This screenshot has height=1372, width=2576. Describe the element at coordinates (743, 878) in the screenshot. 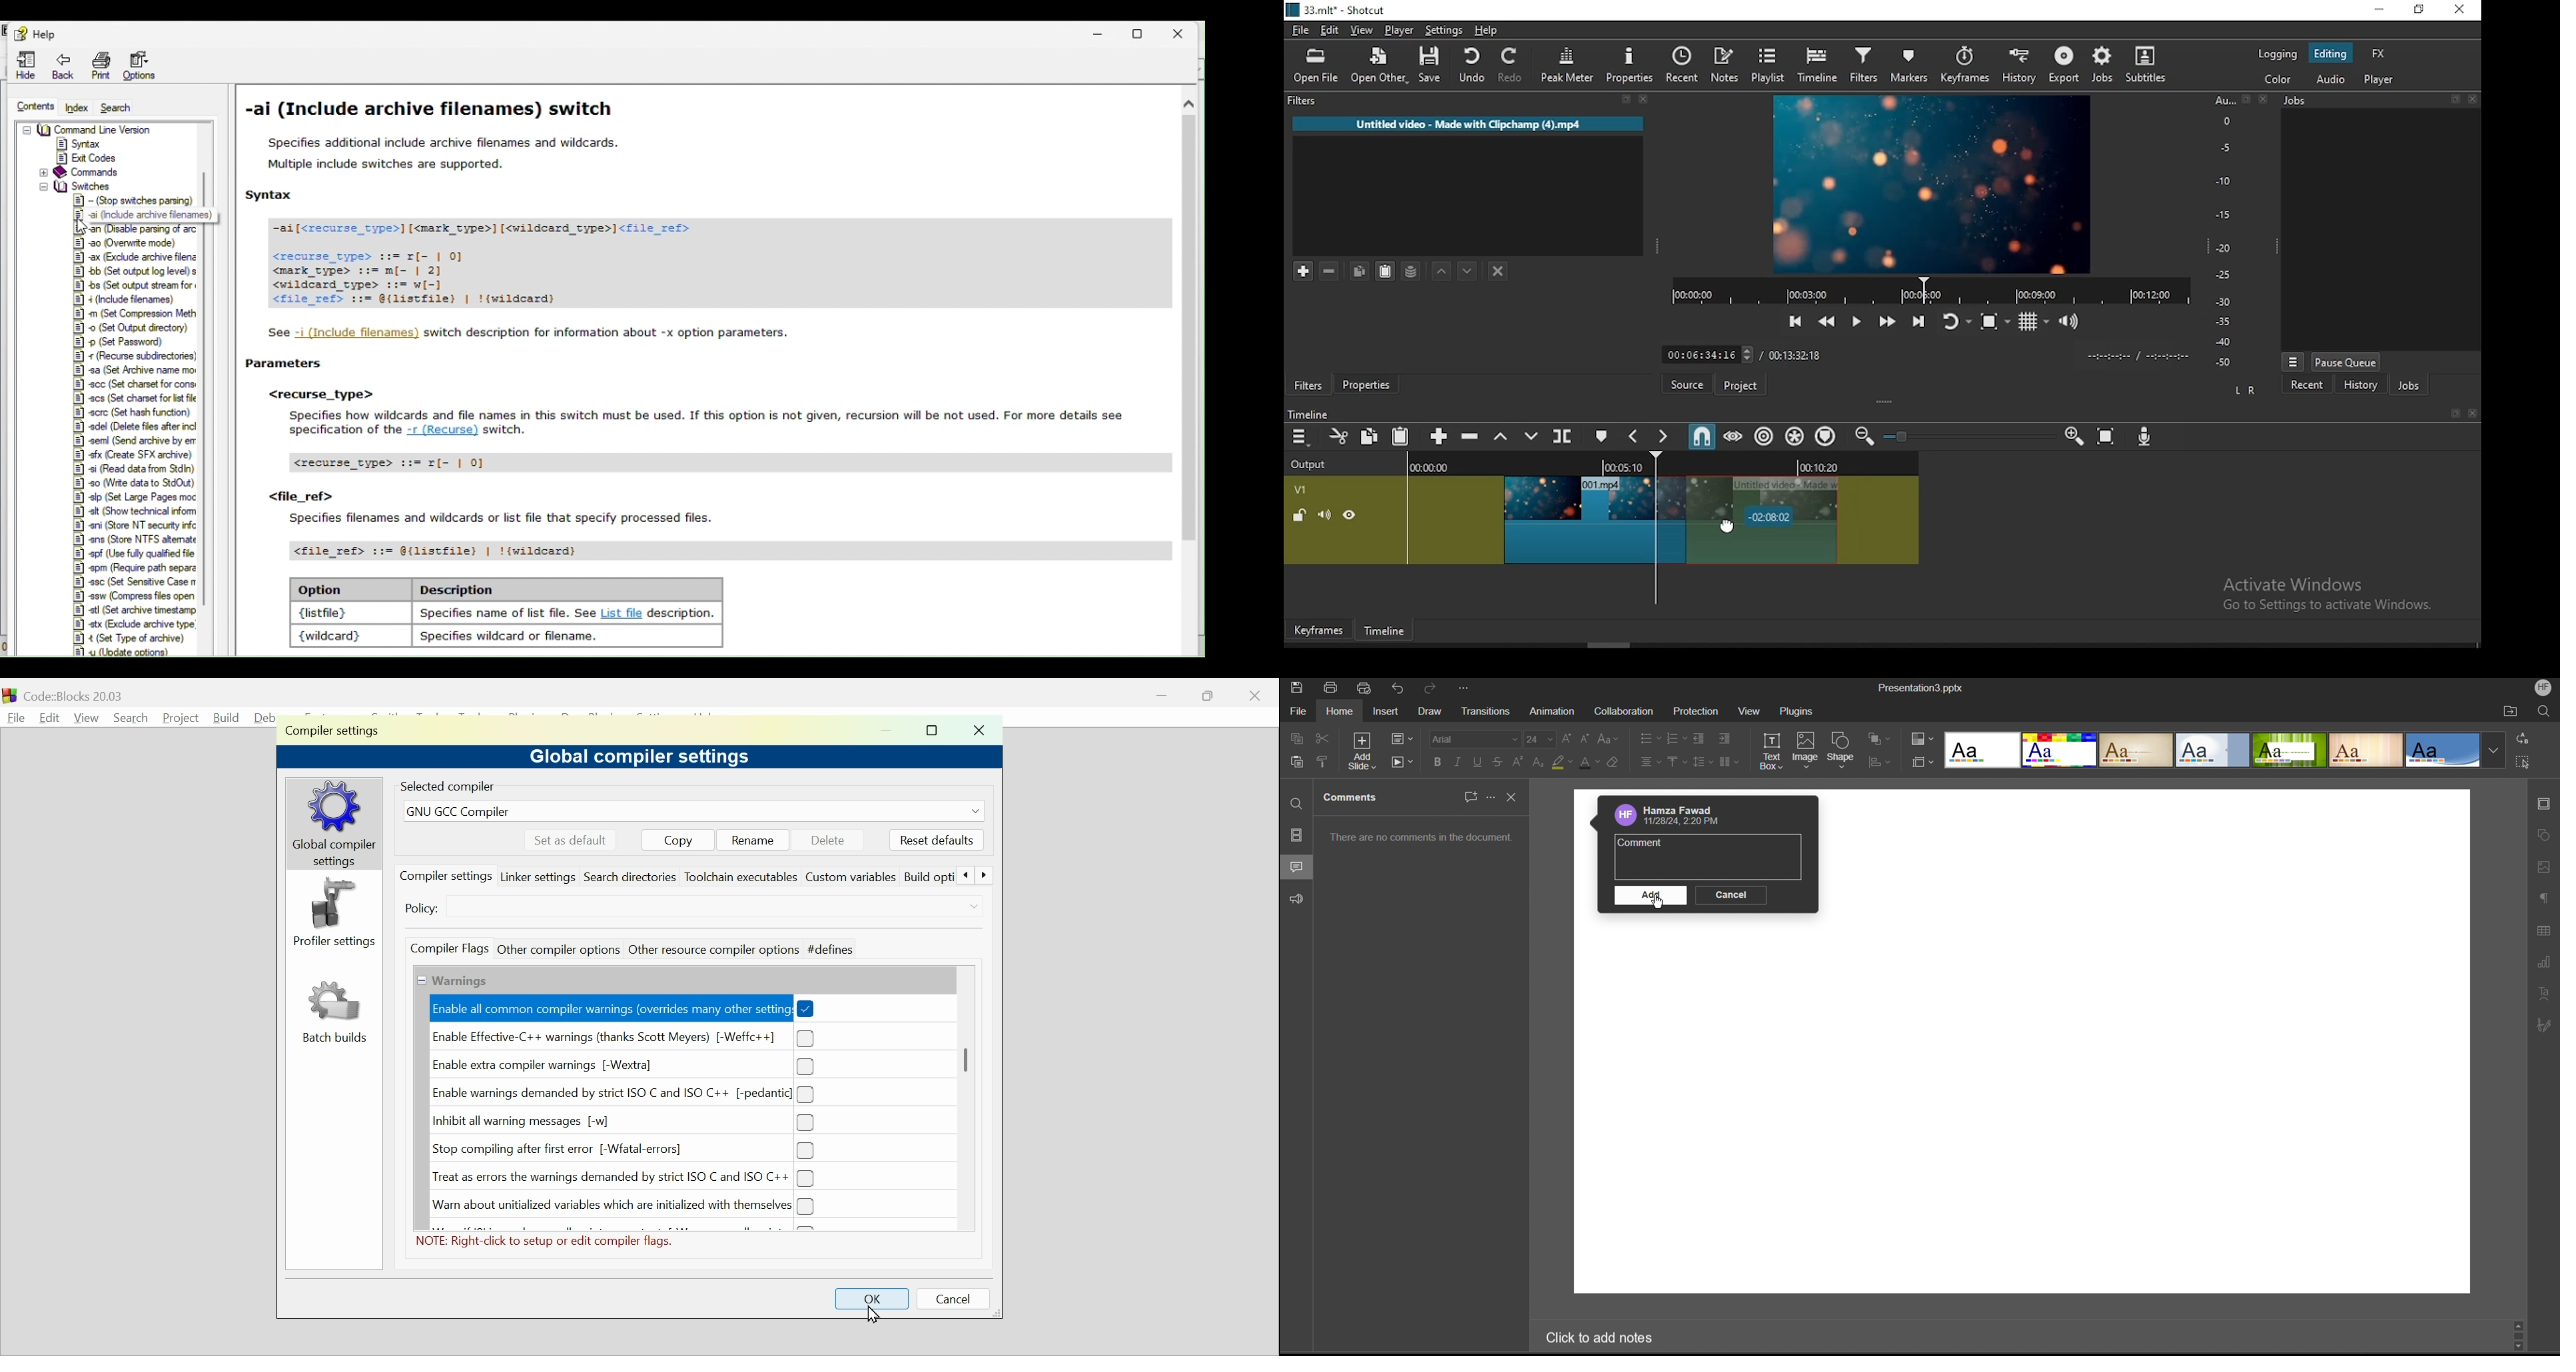

I see `Toolchain executables` at that location.